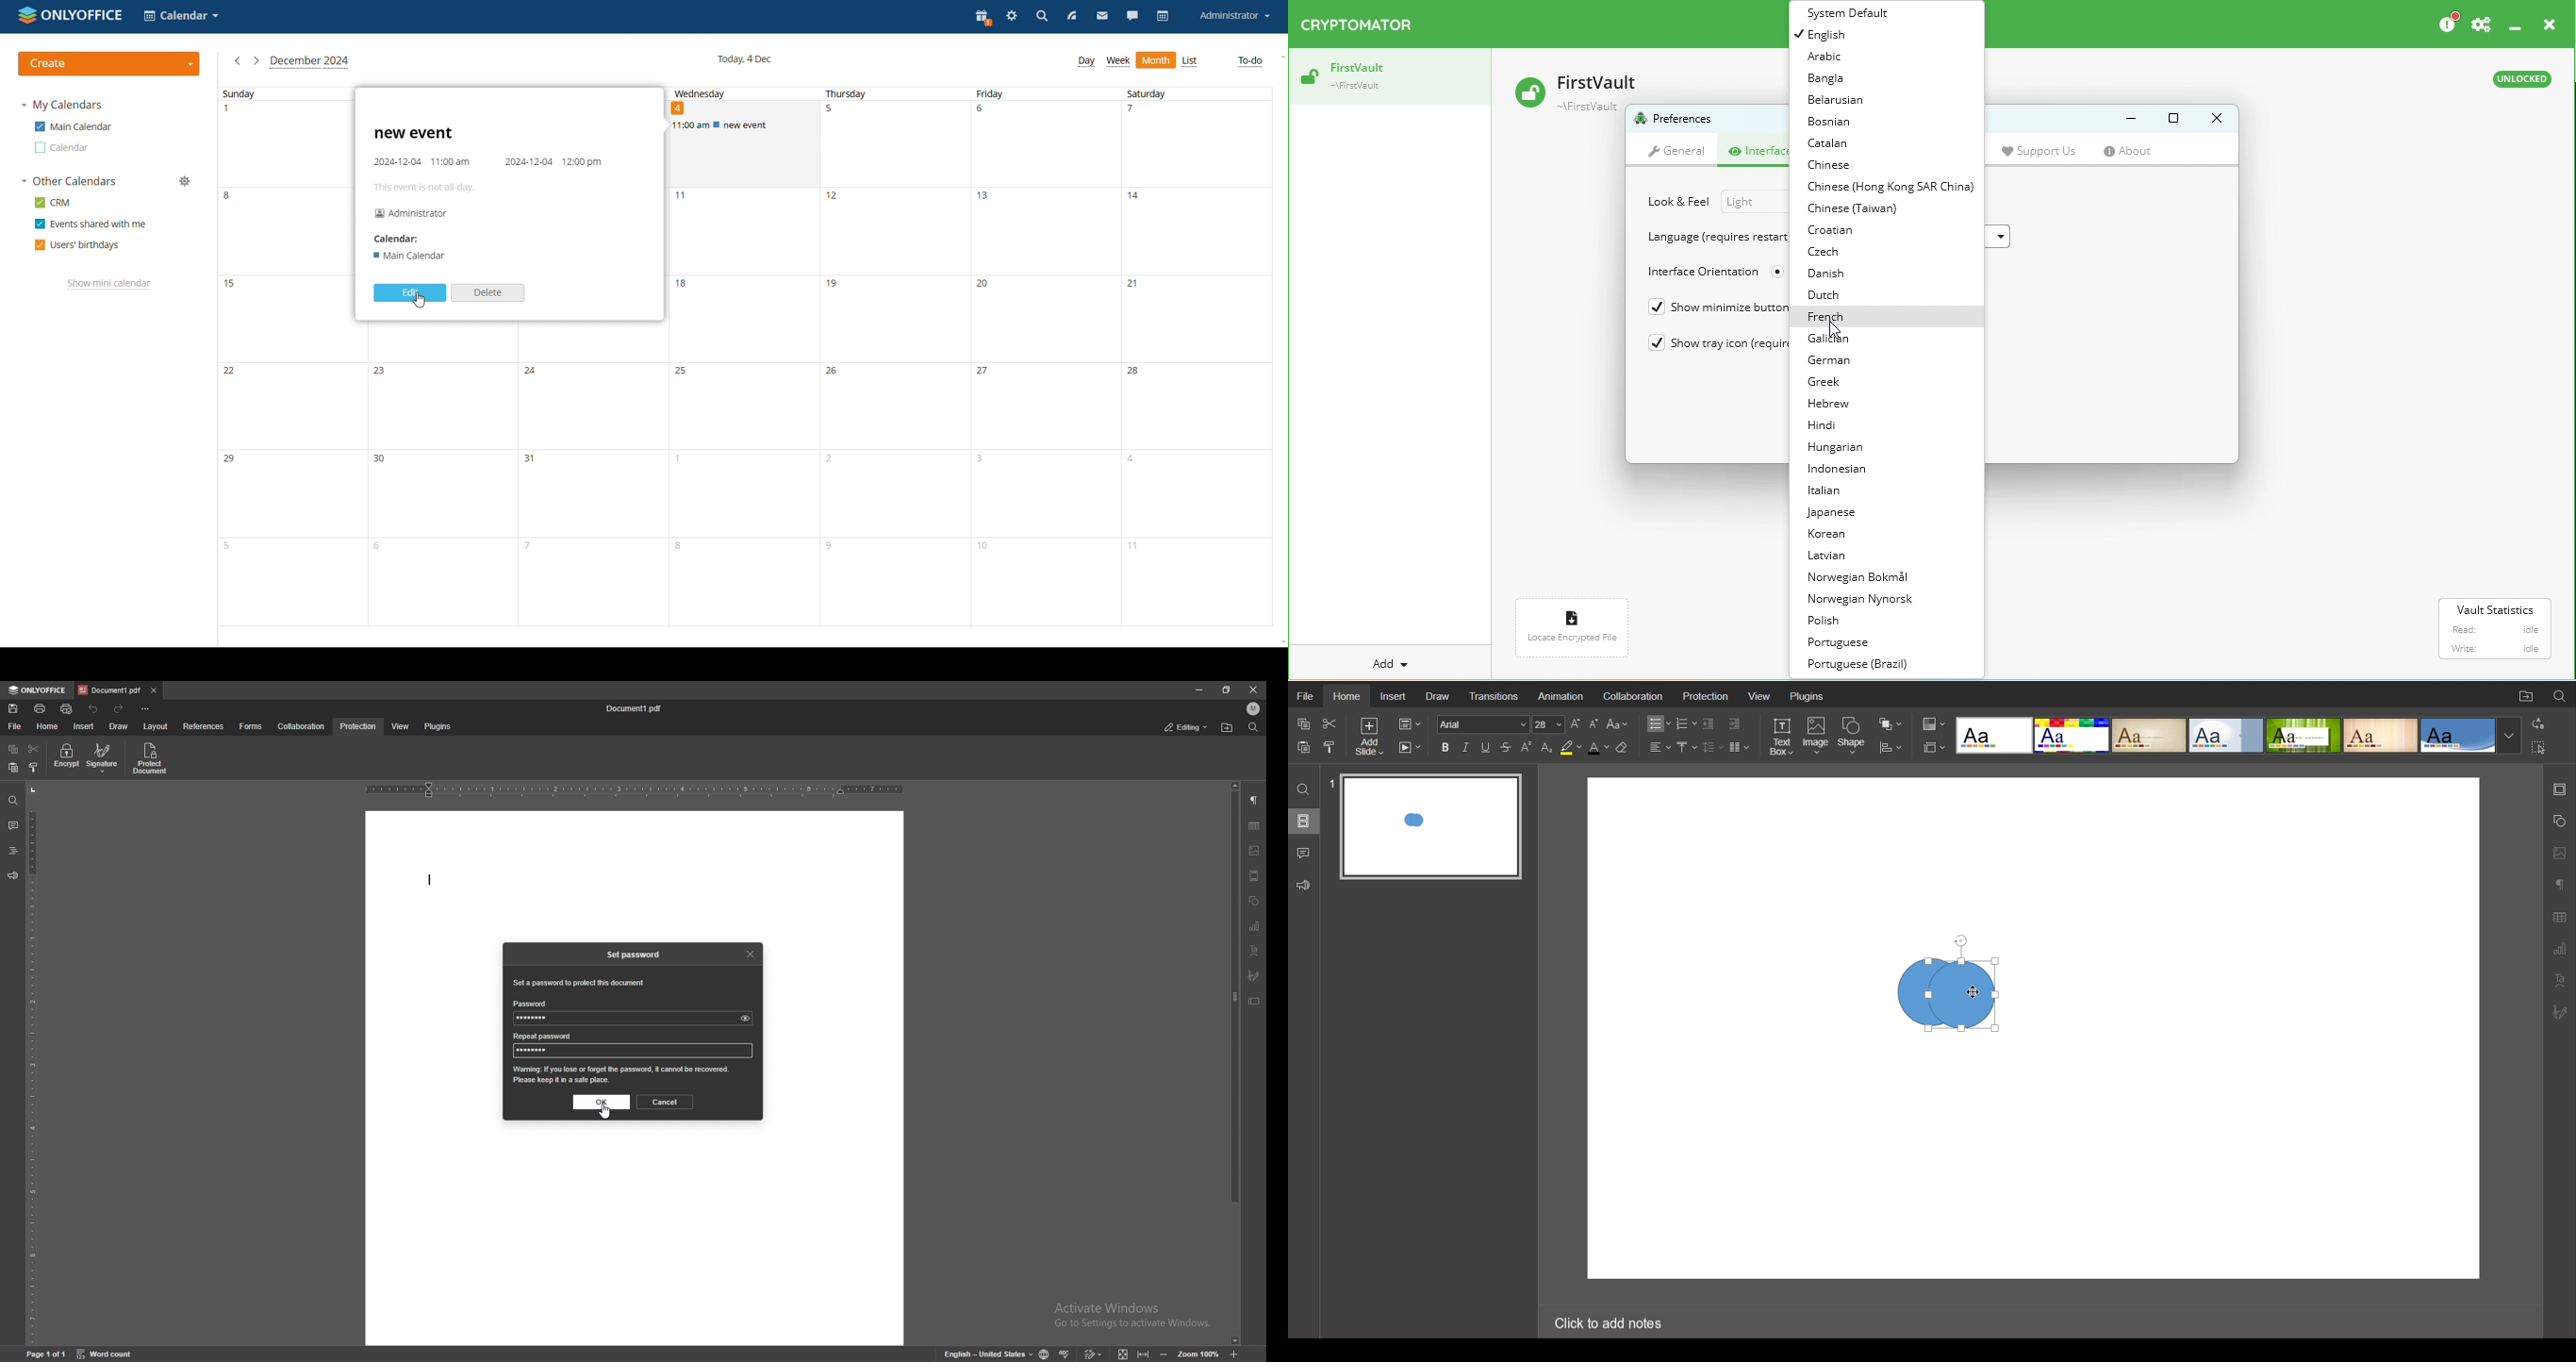 The height and width of the screenshot is (1372, 2576). What do you see at coordinates (1133, 17) in the screenshot?
I see `chat` at bounding box center [1133, 17].